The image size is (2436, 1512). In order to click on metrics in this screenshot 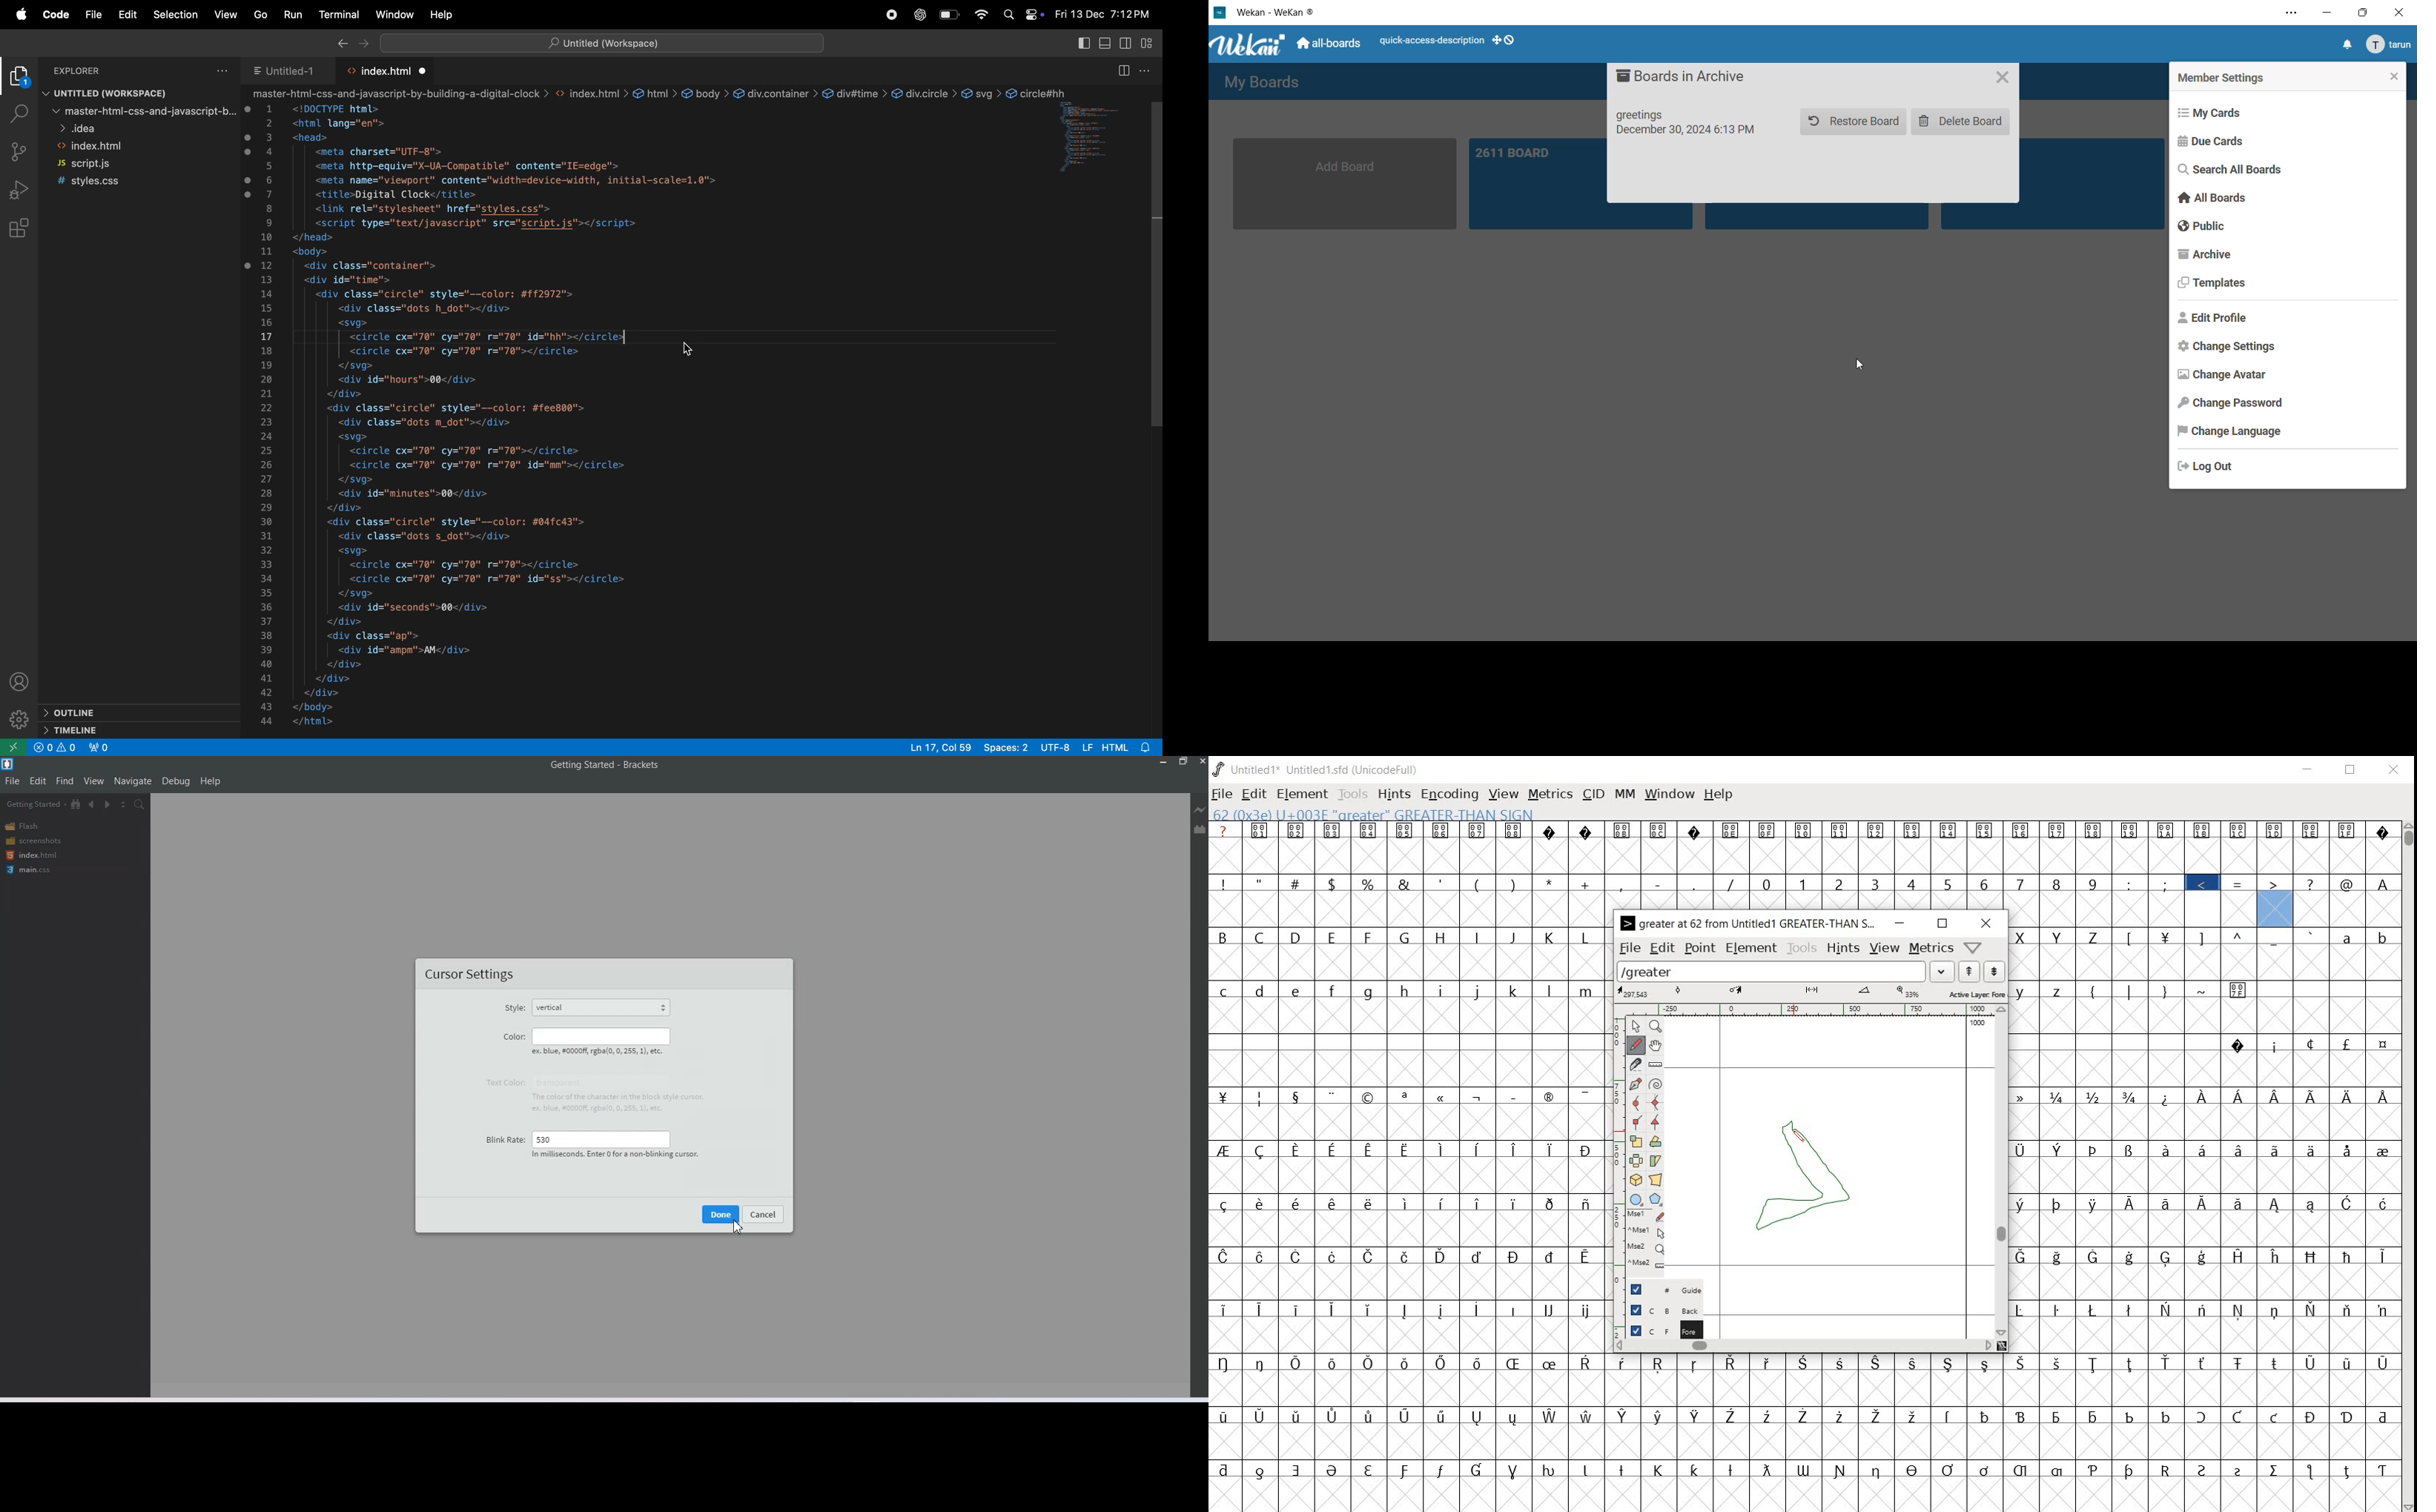, I will do `click(1931, 948)`.